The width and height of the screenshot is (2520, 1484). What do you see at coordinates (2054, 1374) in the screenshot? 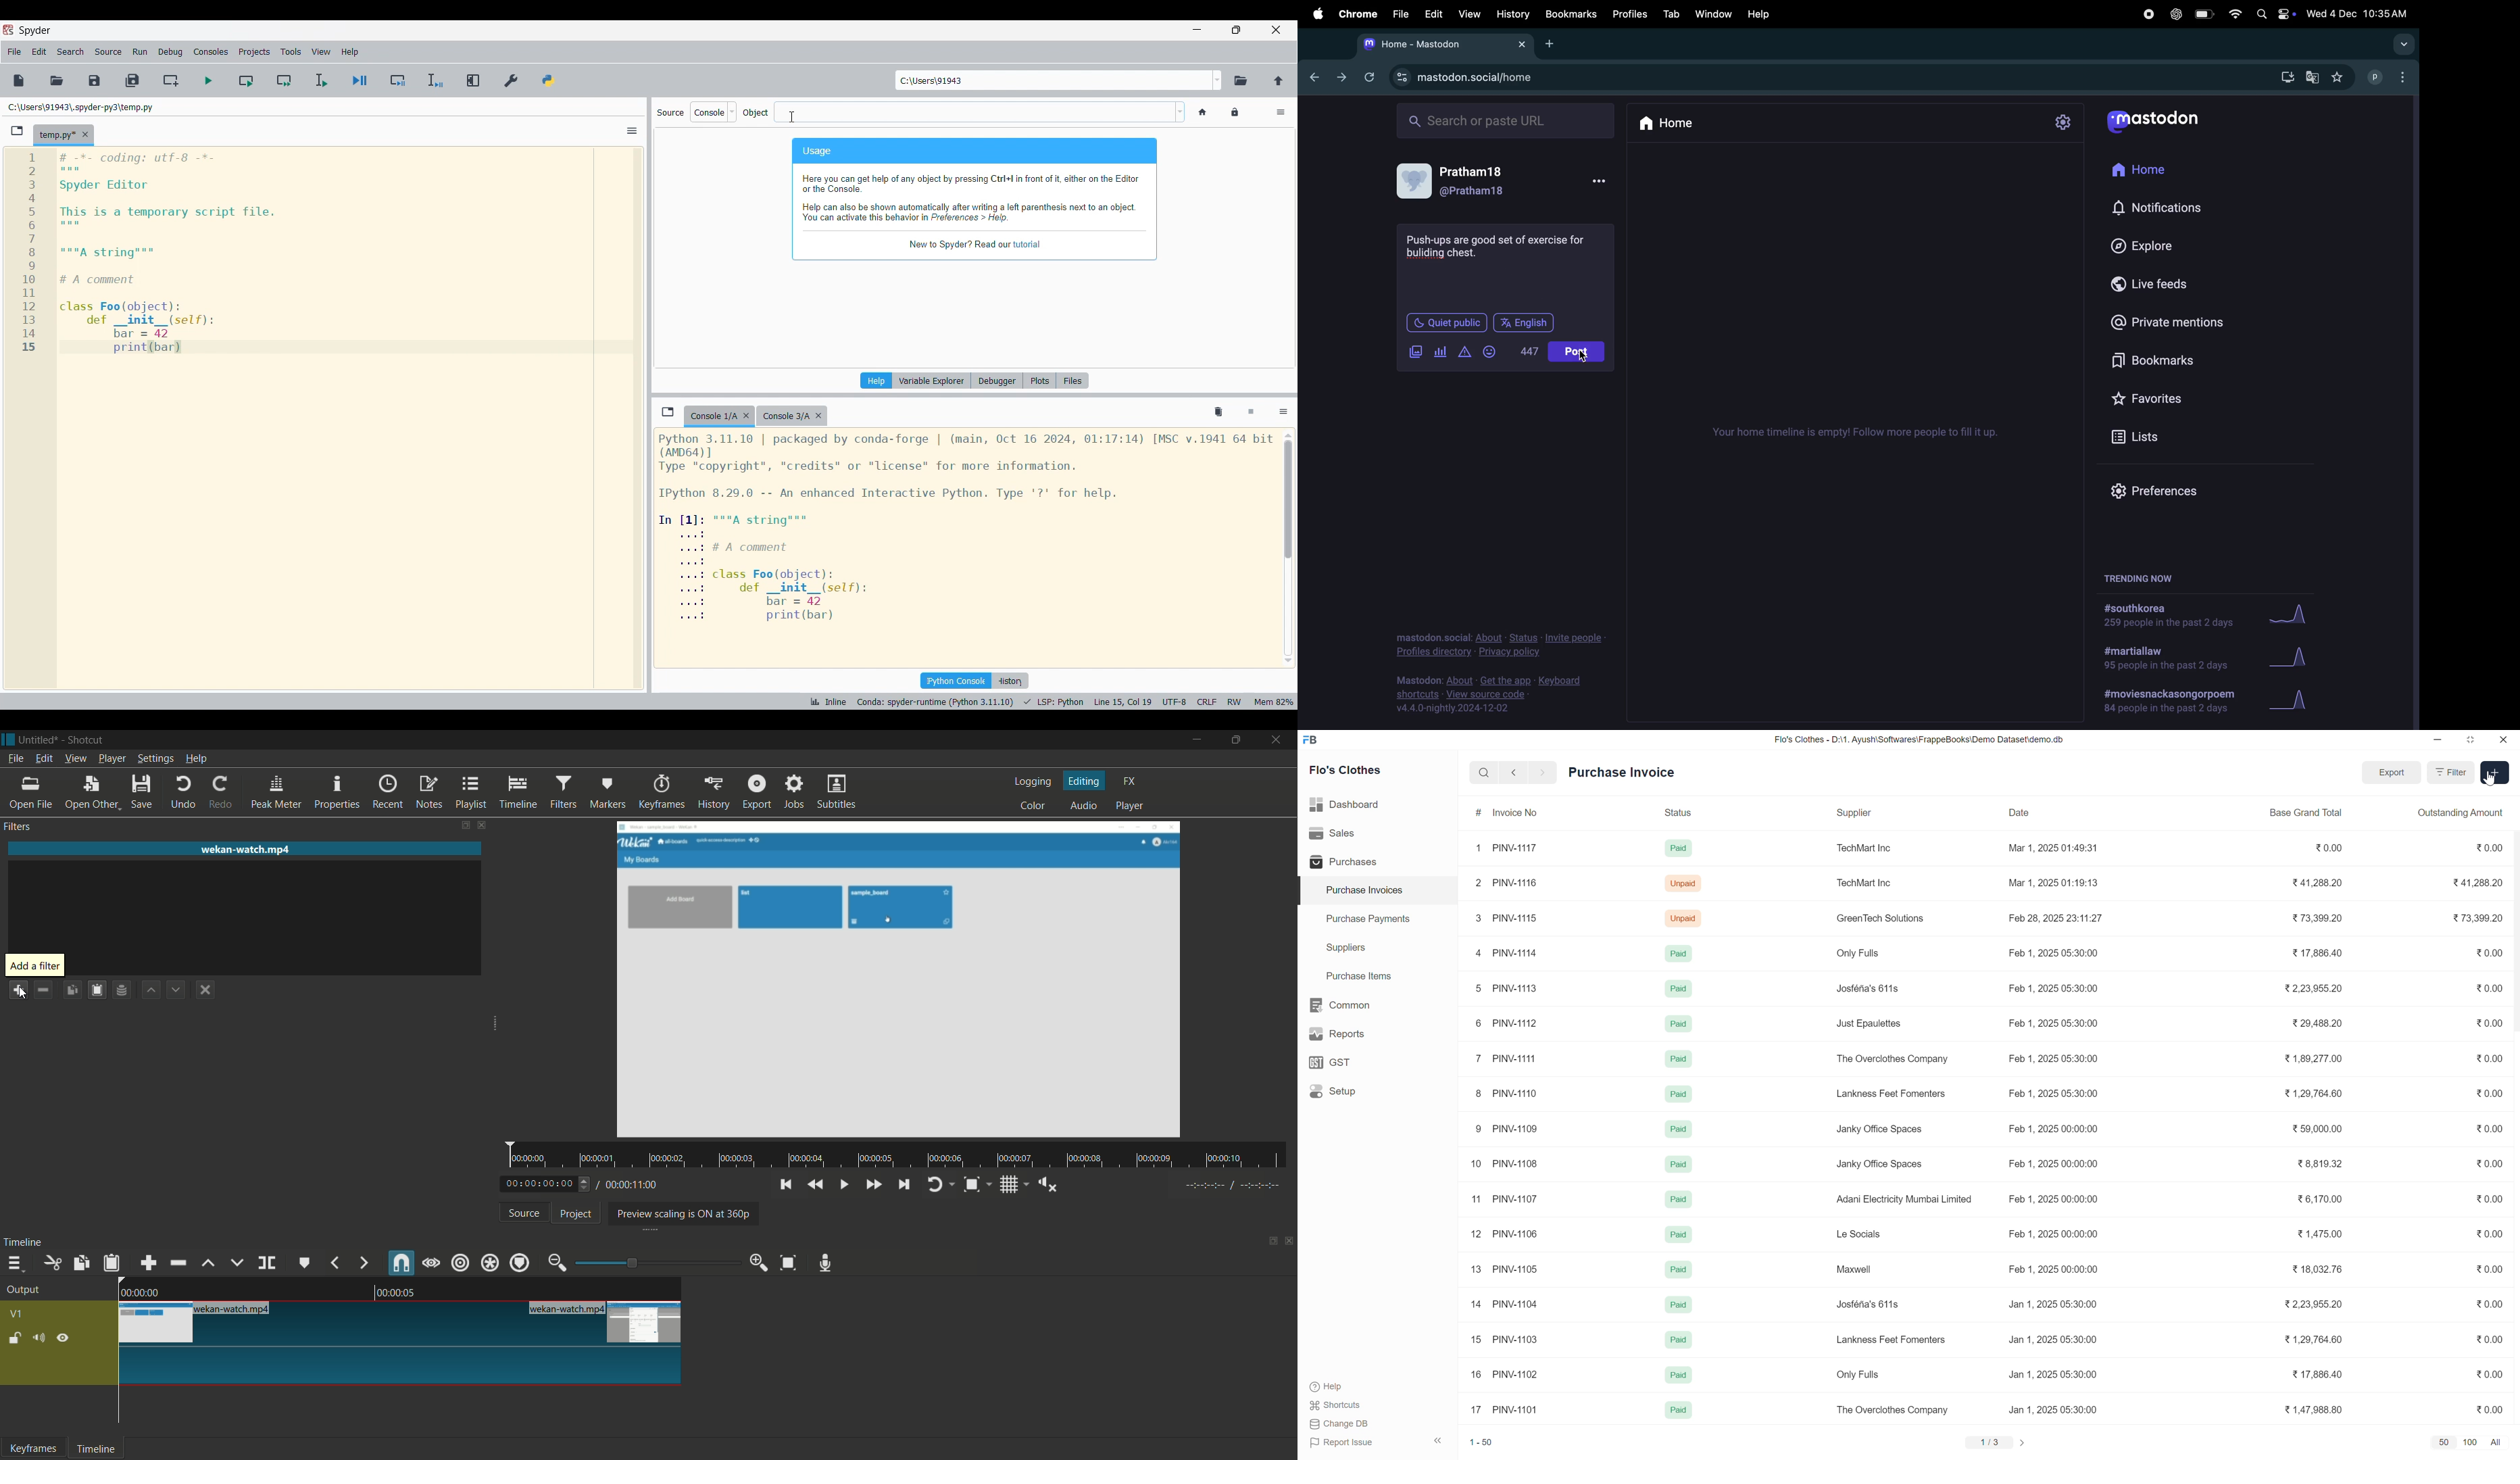
I see `Jan 1, 2025 05:30:00` at bounding box center [2054, 1374].